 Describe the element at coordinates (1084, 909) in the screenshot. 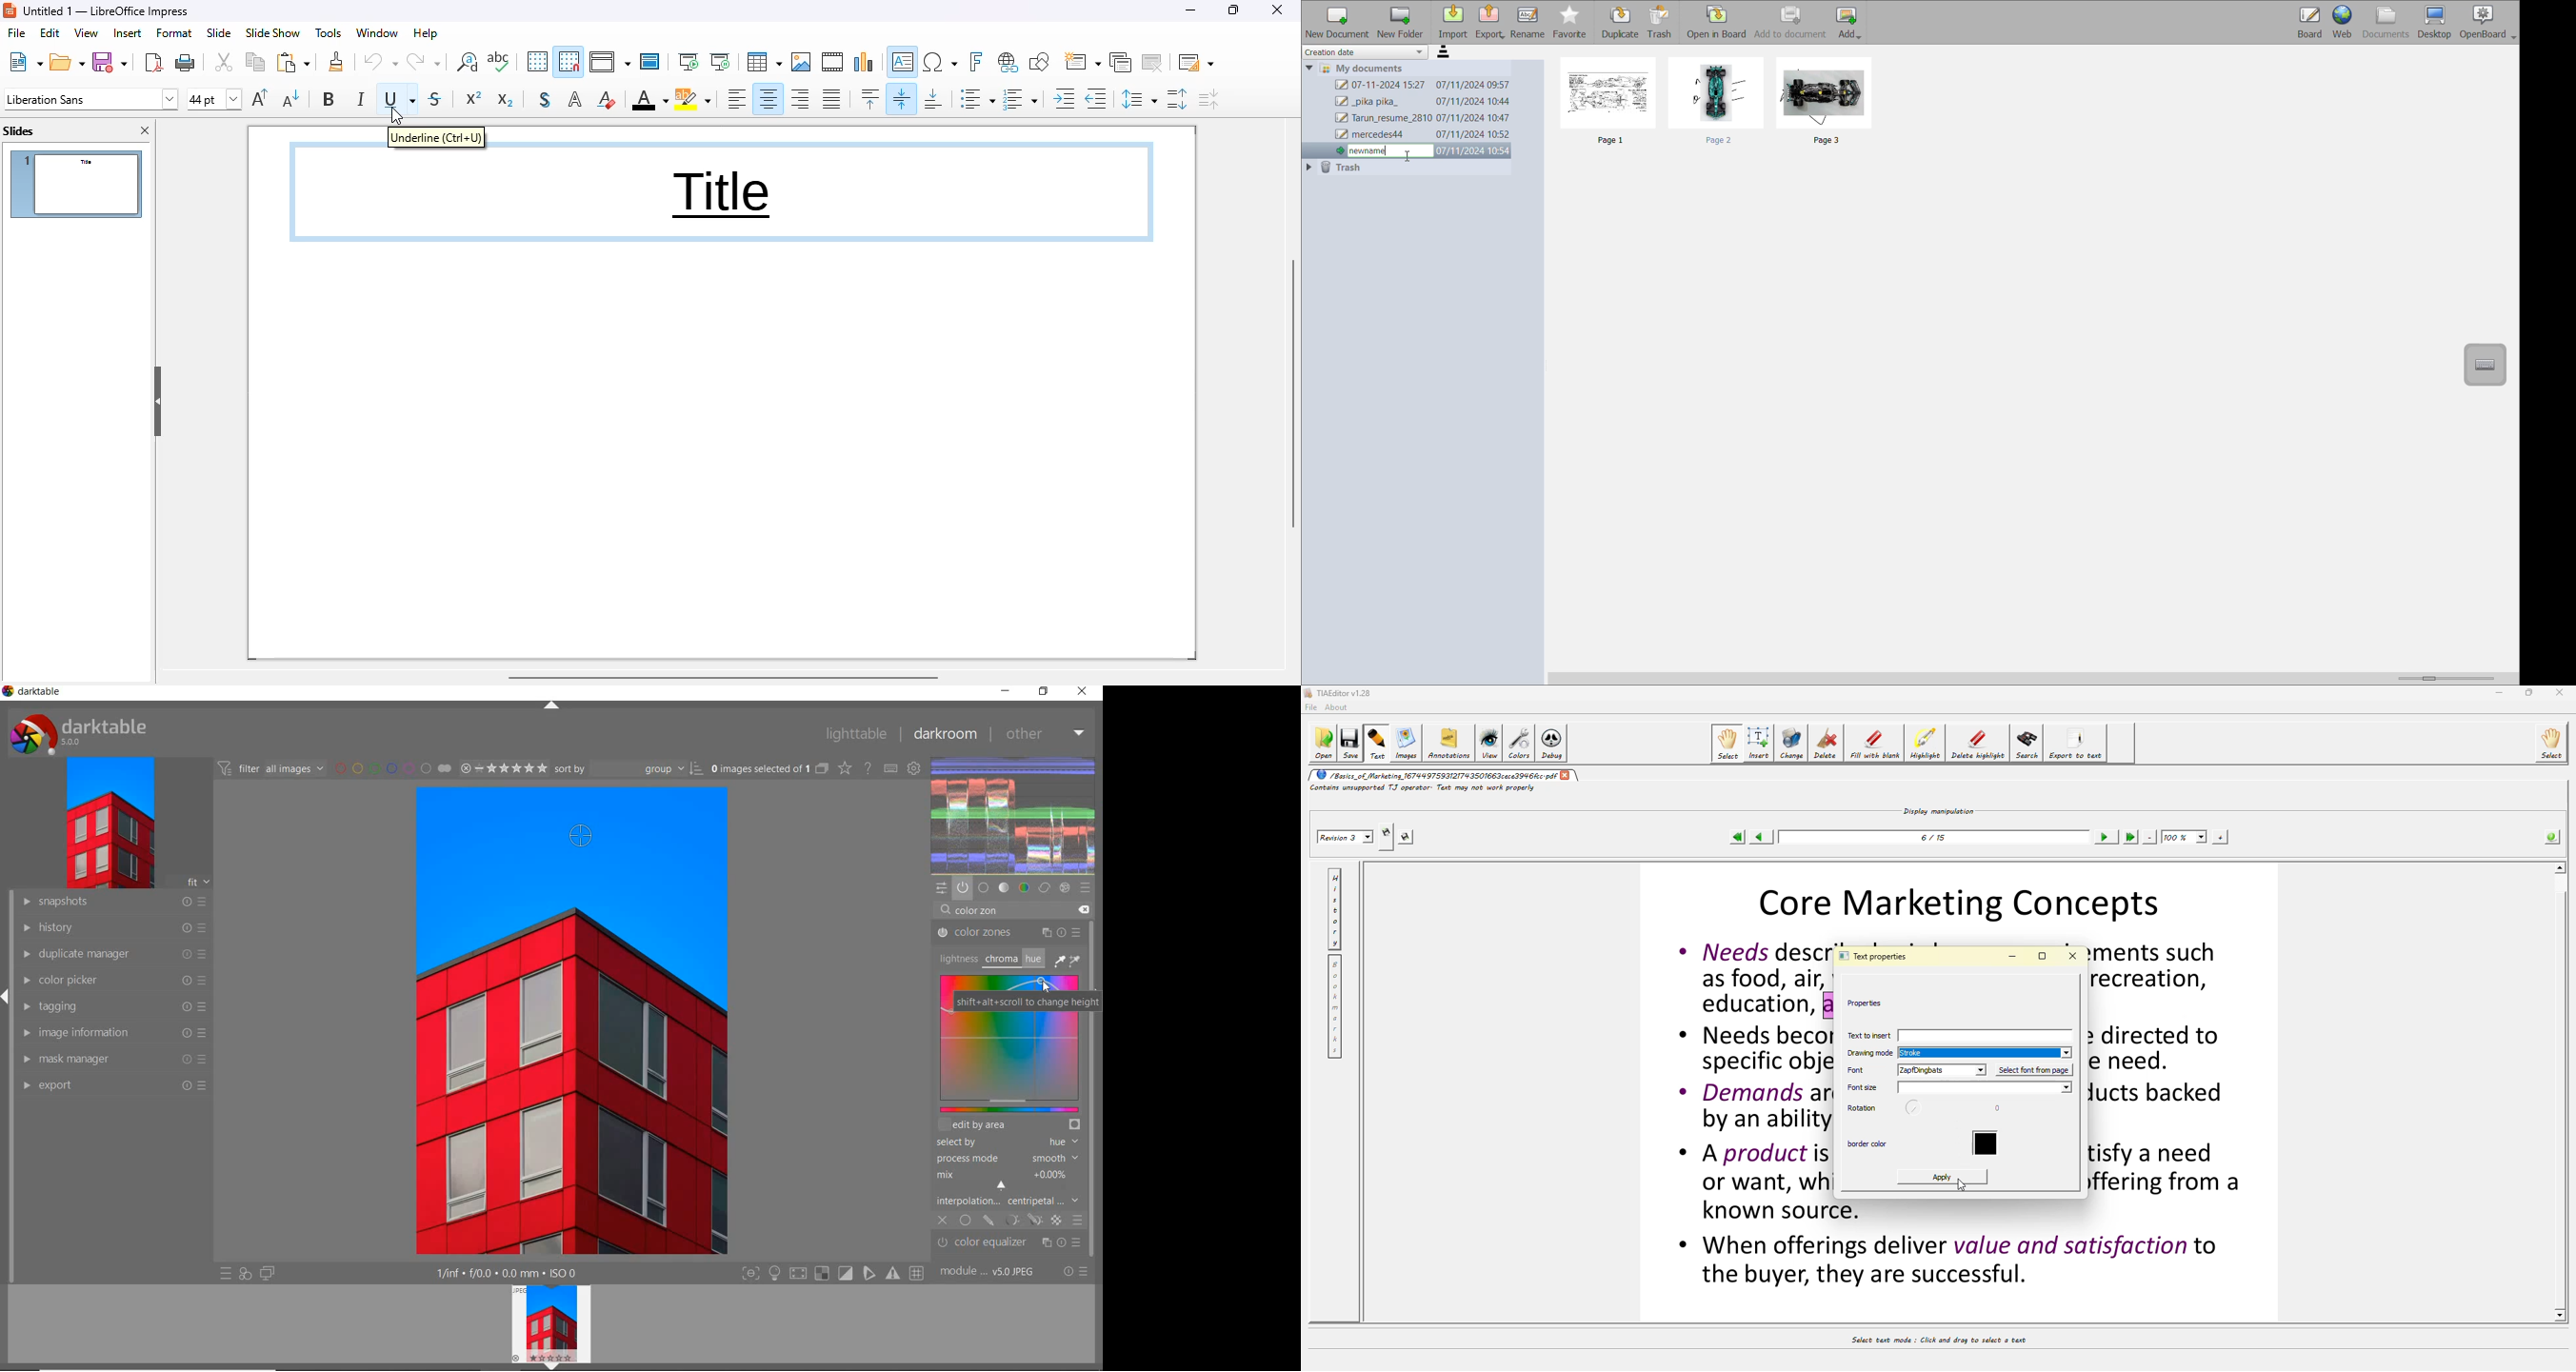

I see `DELETE` at that location.